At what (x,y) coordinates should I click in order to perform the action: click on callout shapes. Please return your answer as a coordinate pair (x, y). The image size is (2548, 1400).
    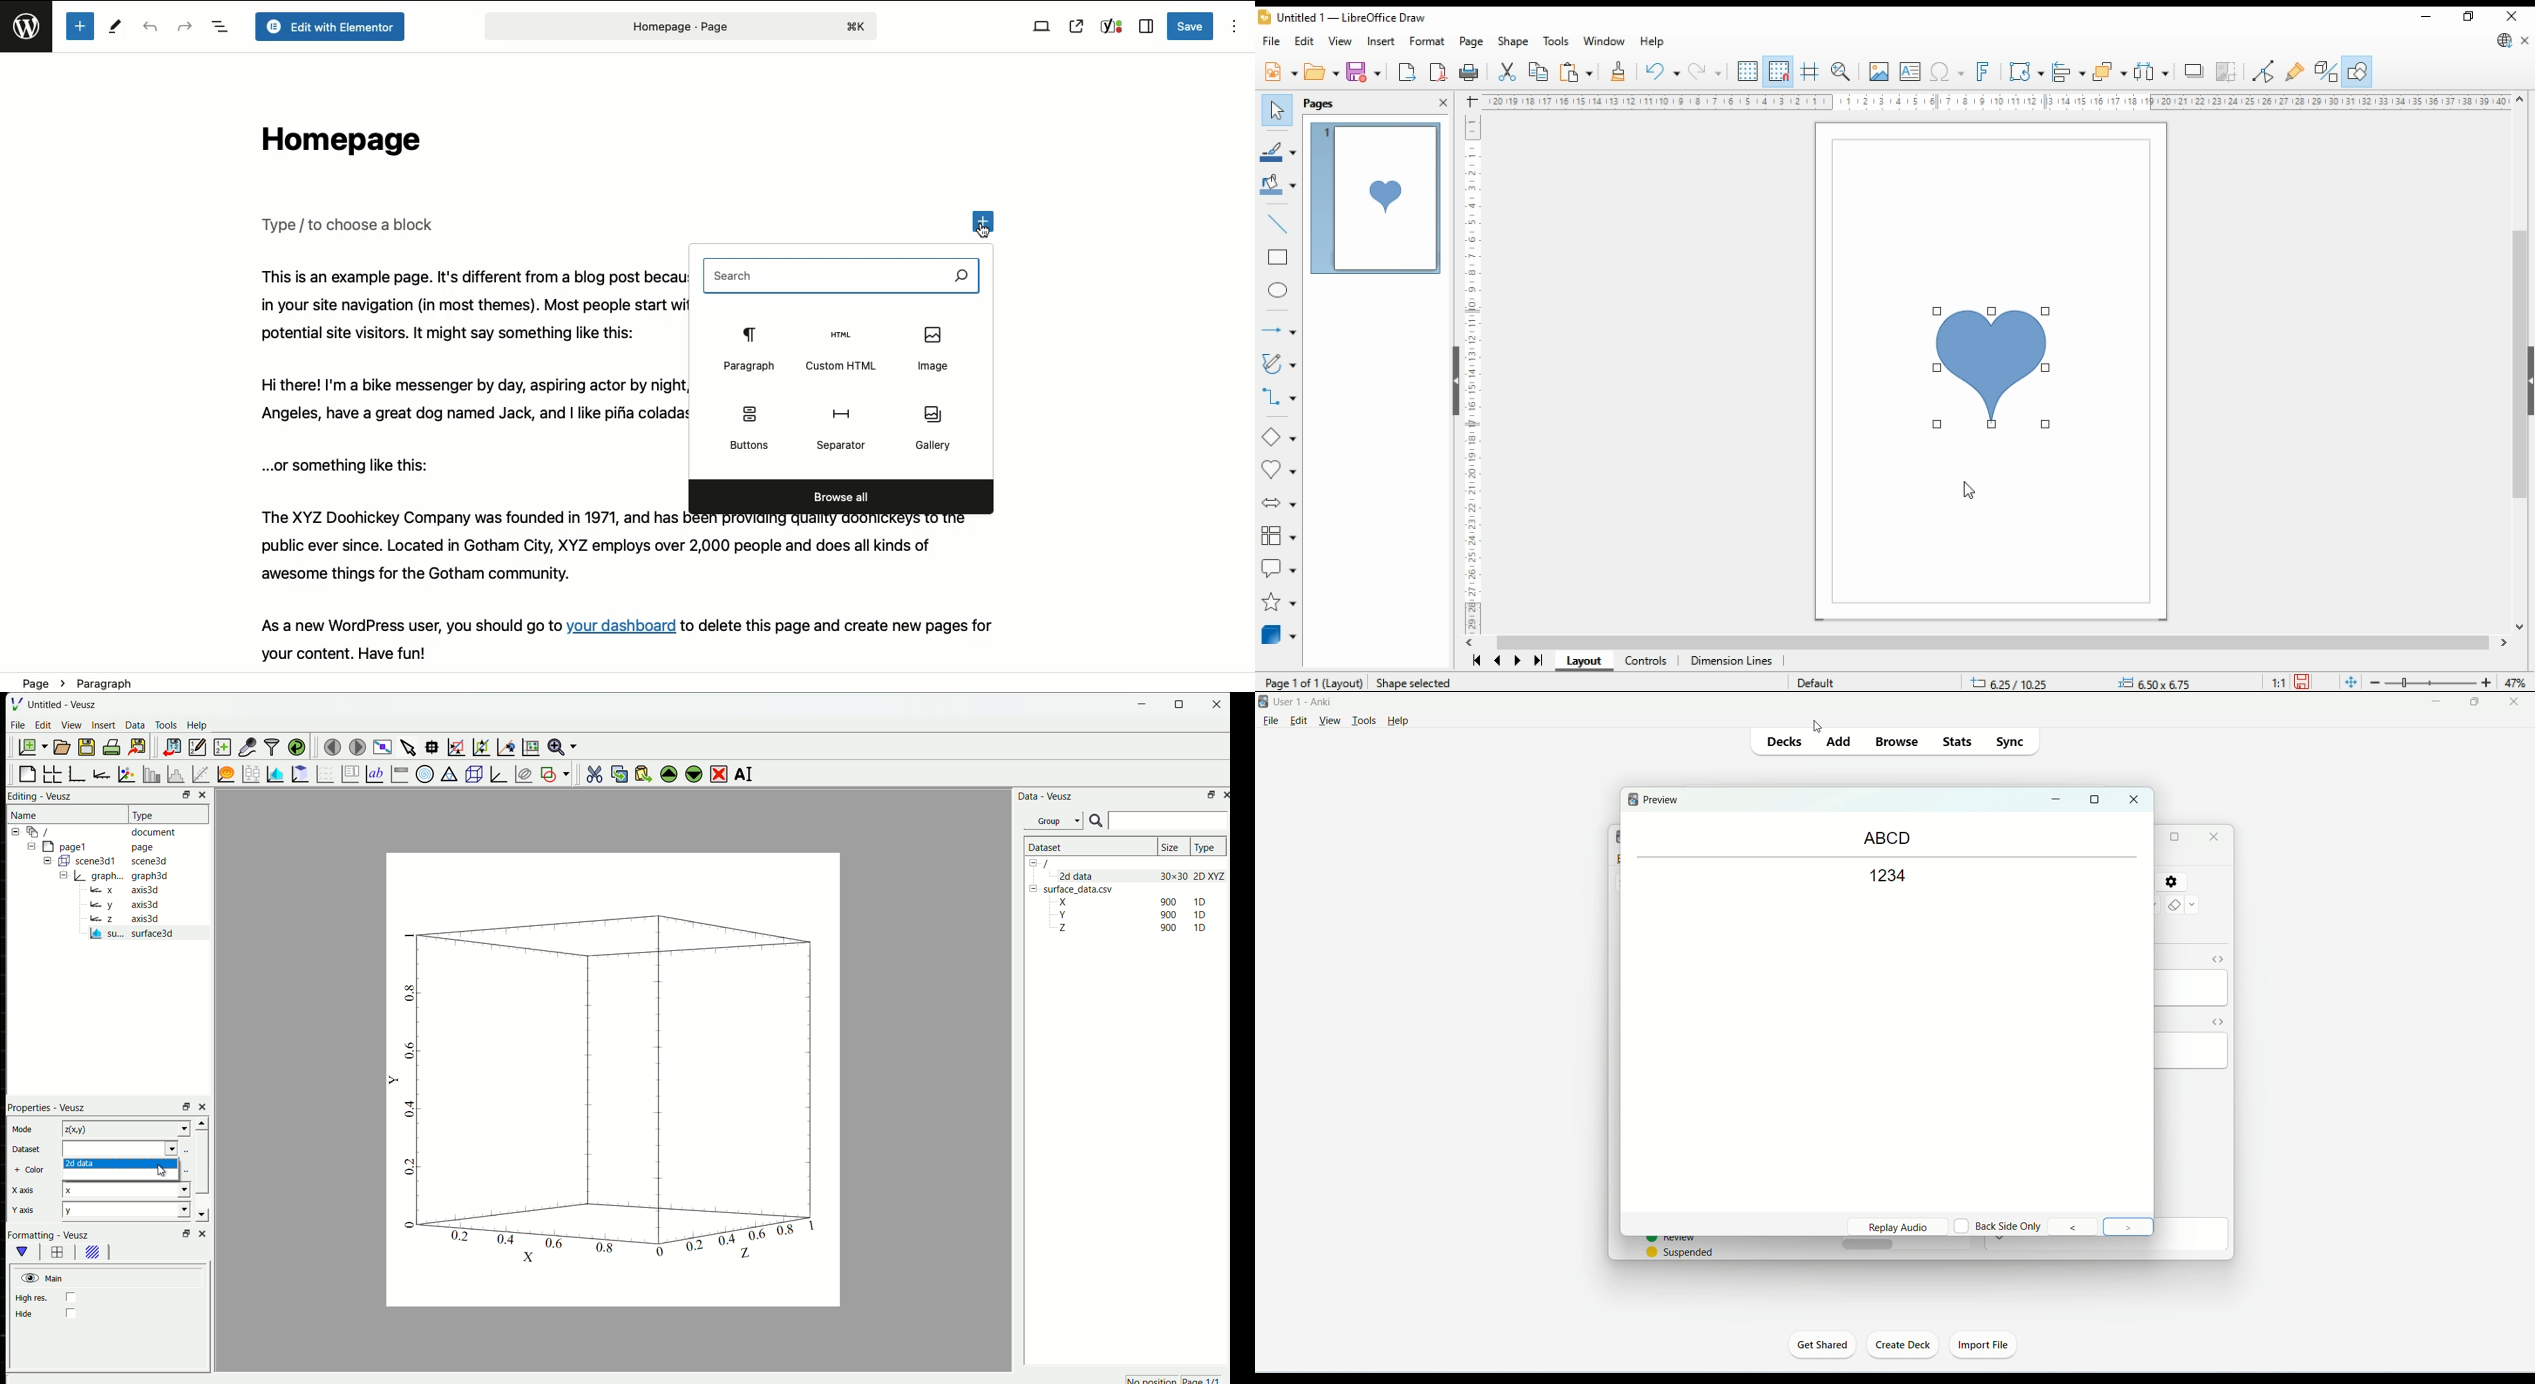
    Looking at the image, I should click on (1279, 564).